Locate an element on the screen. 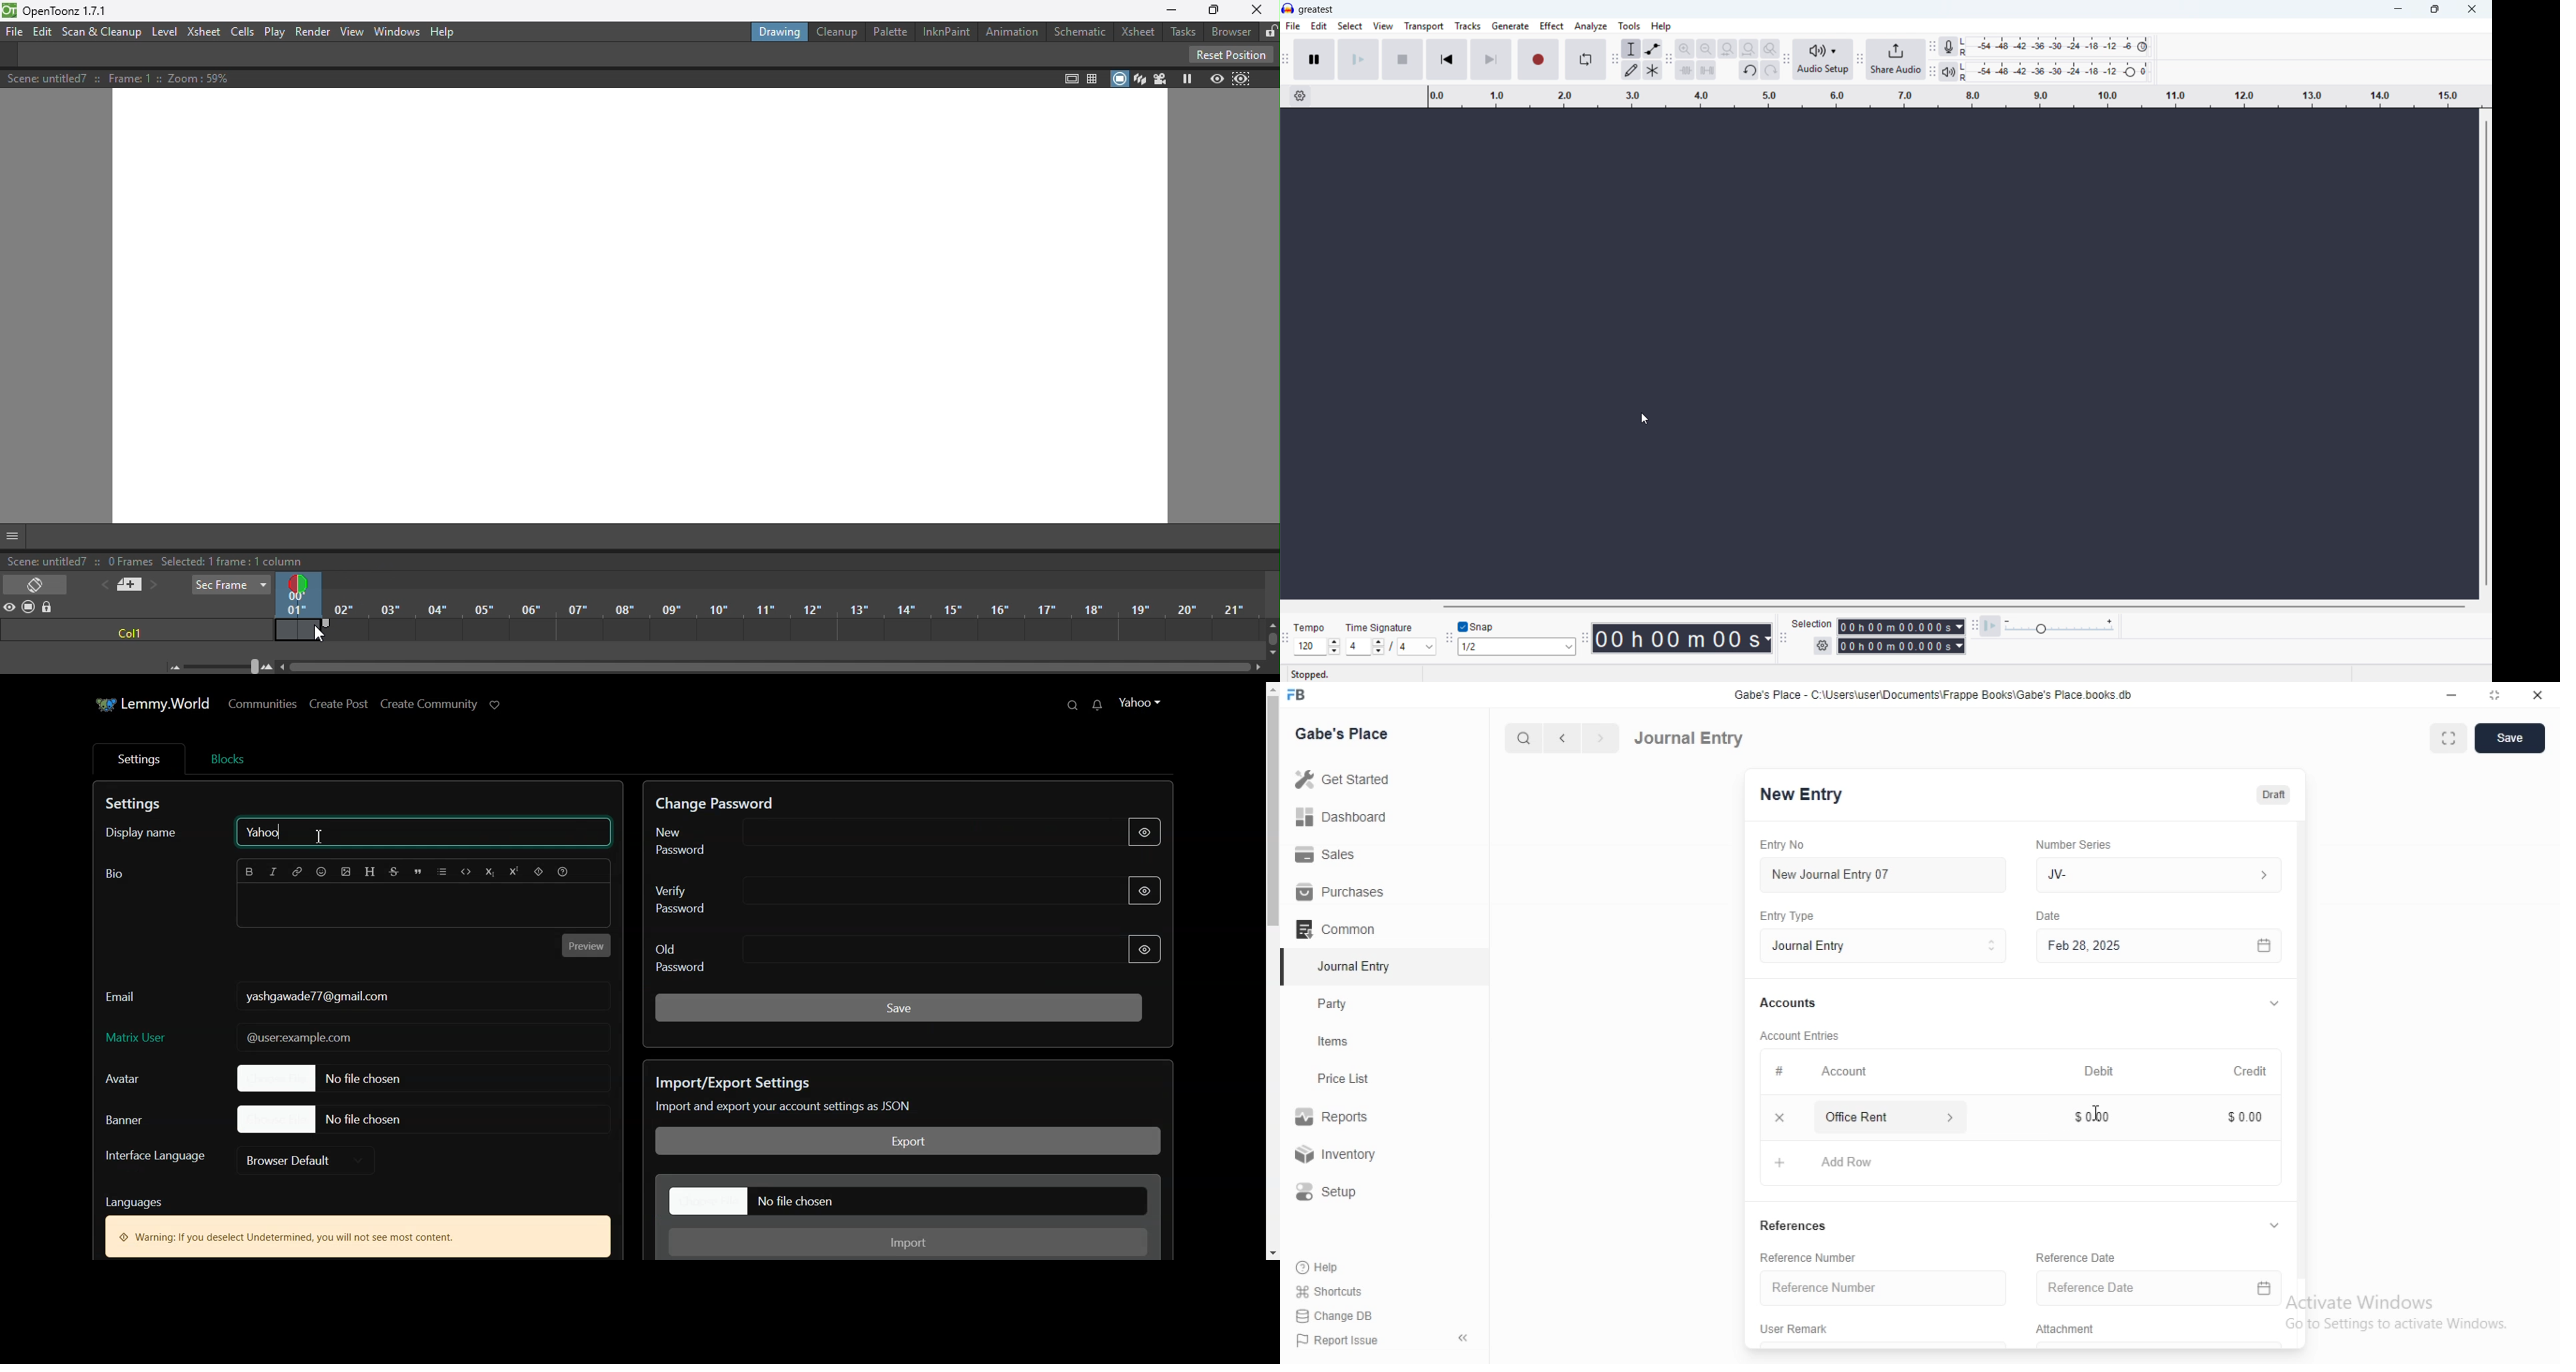 This screenshot has height=1372, width=2576. ‘Number Series is located at coordinates (2072, 844).